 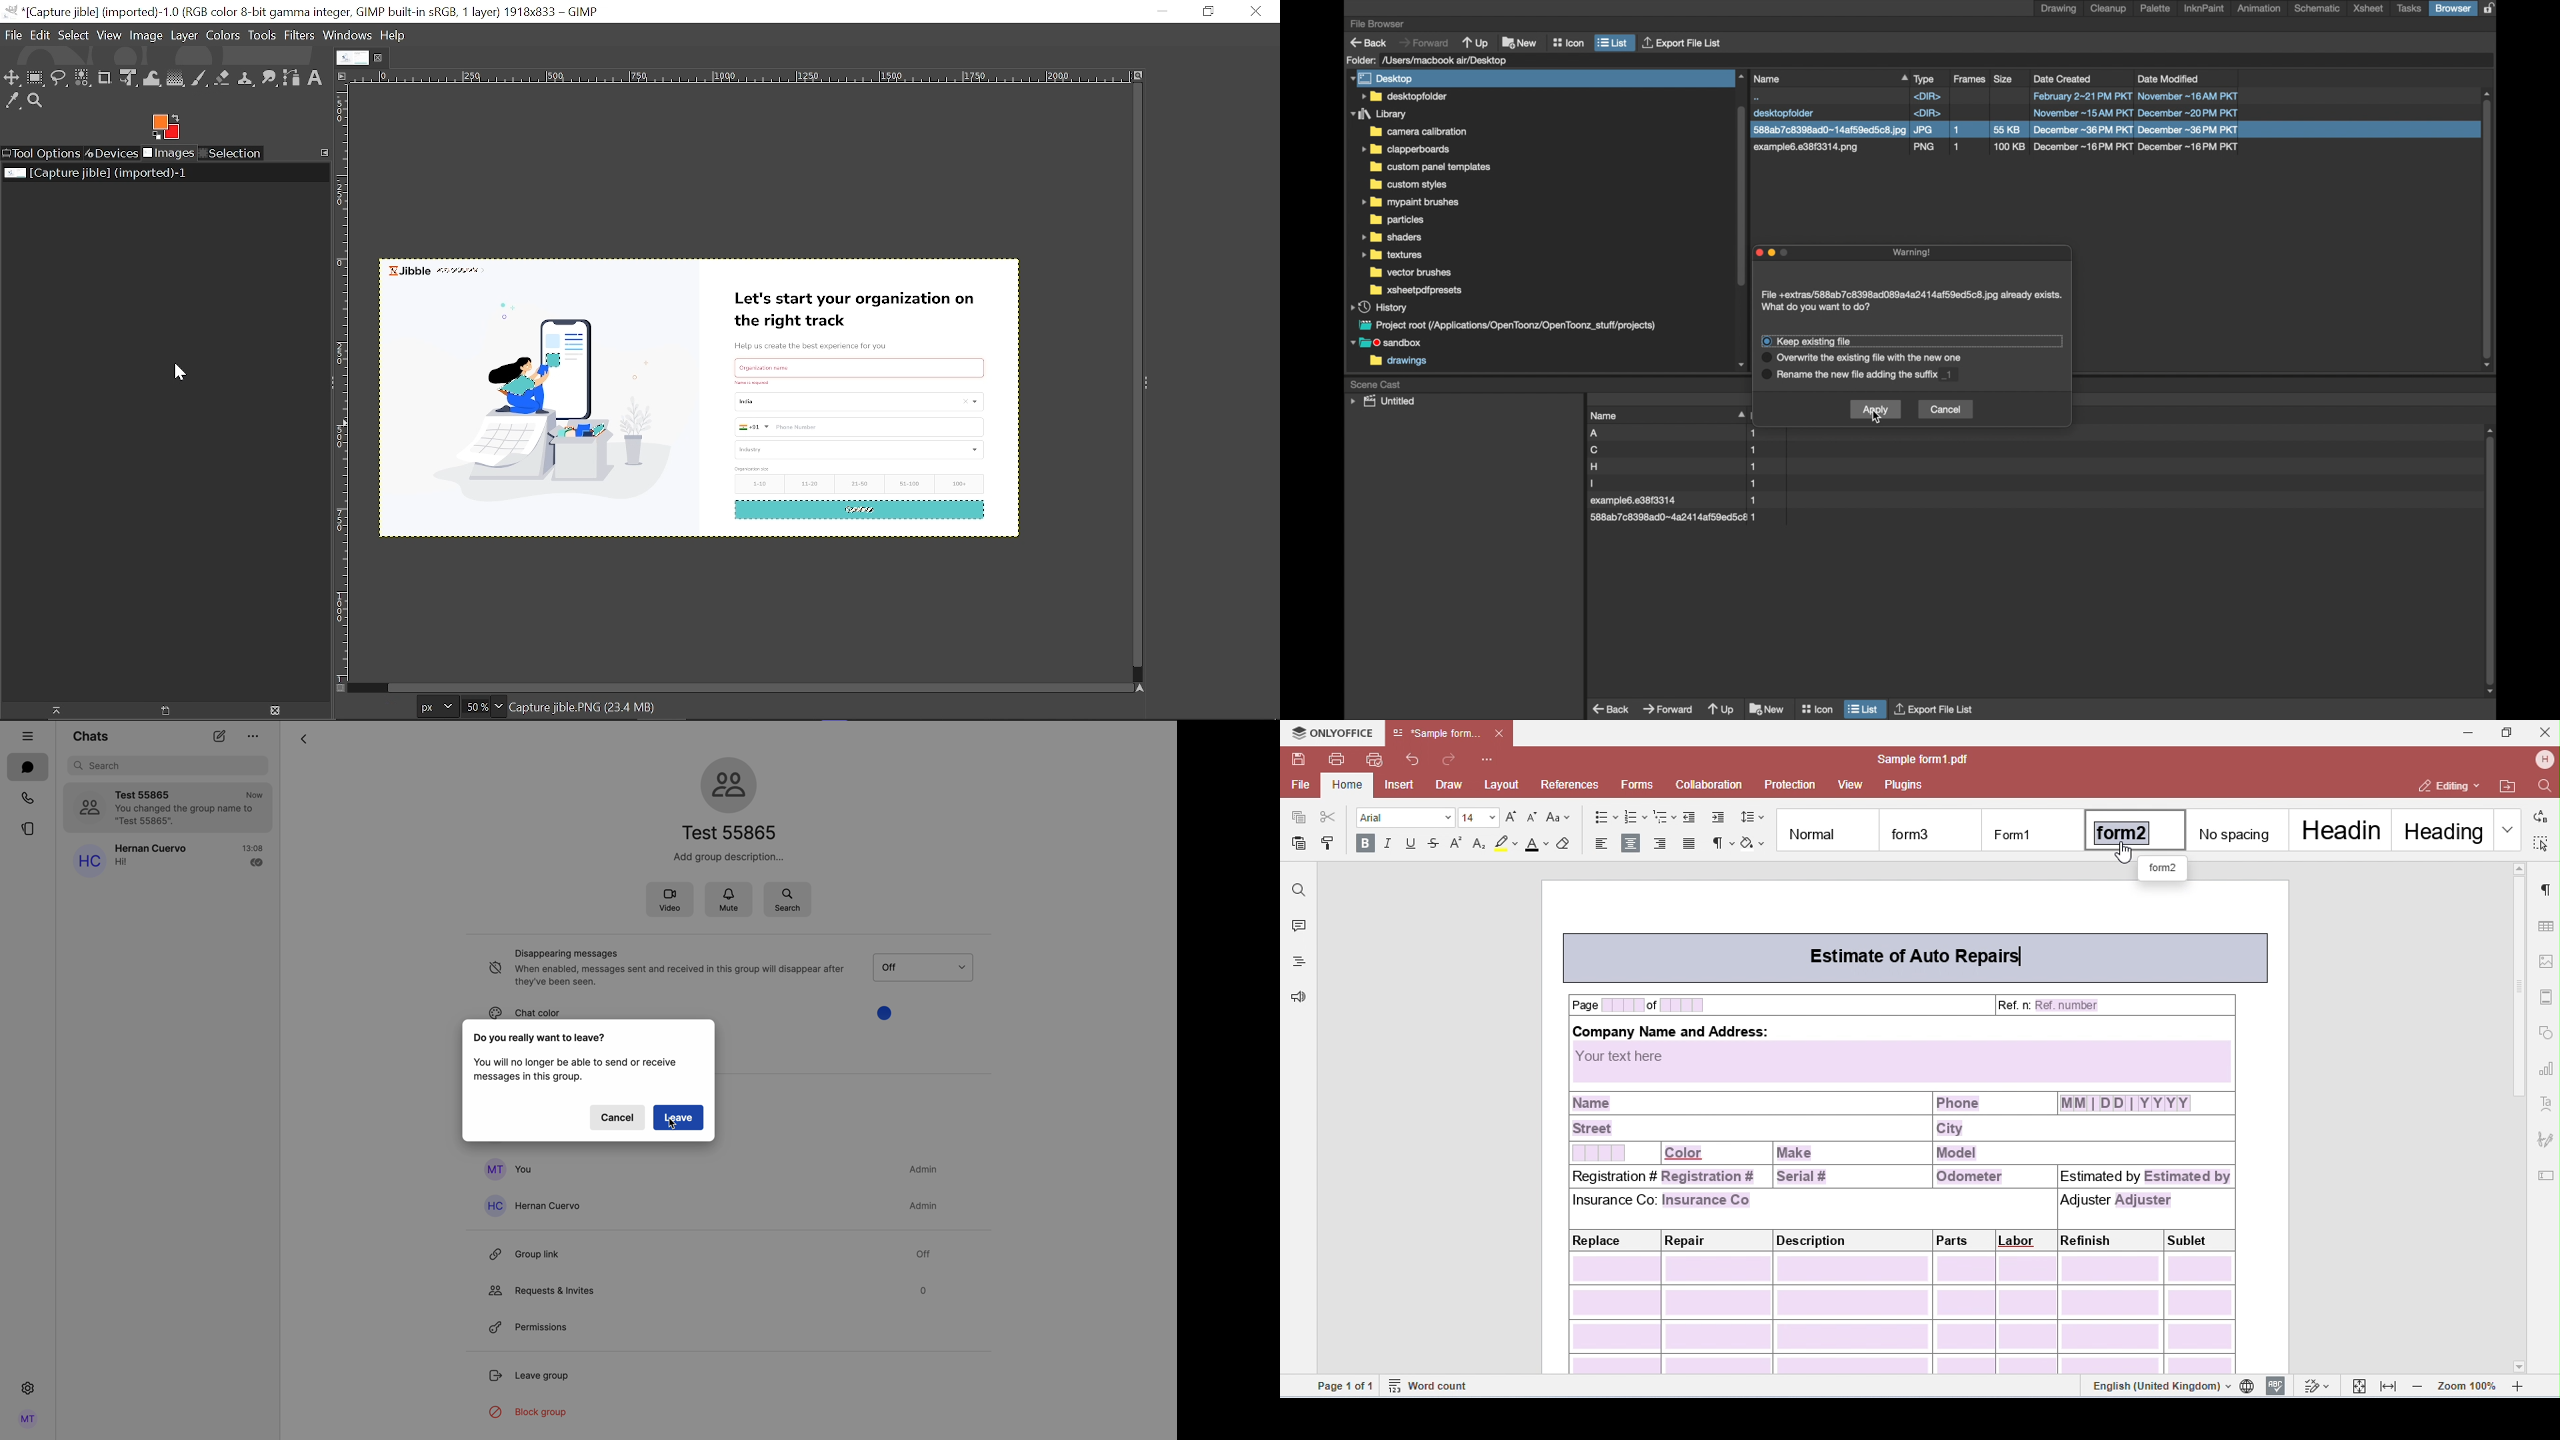 I want to click on Rectangular select tool, so click(x=36, y=80).